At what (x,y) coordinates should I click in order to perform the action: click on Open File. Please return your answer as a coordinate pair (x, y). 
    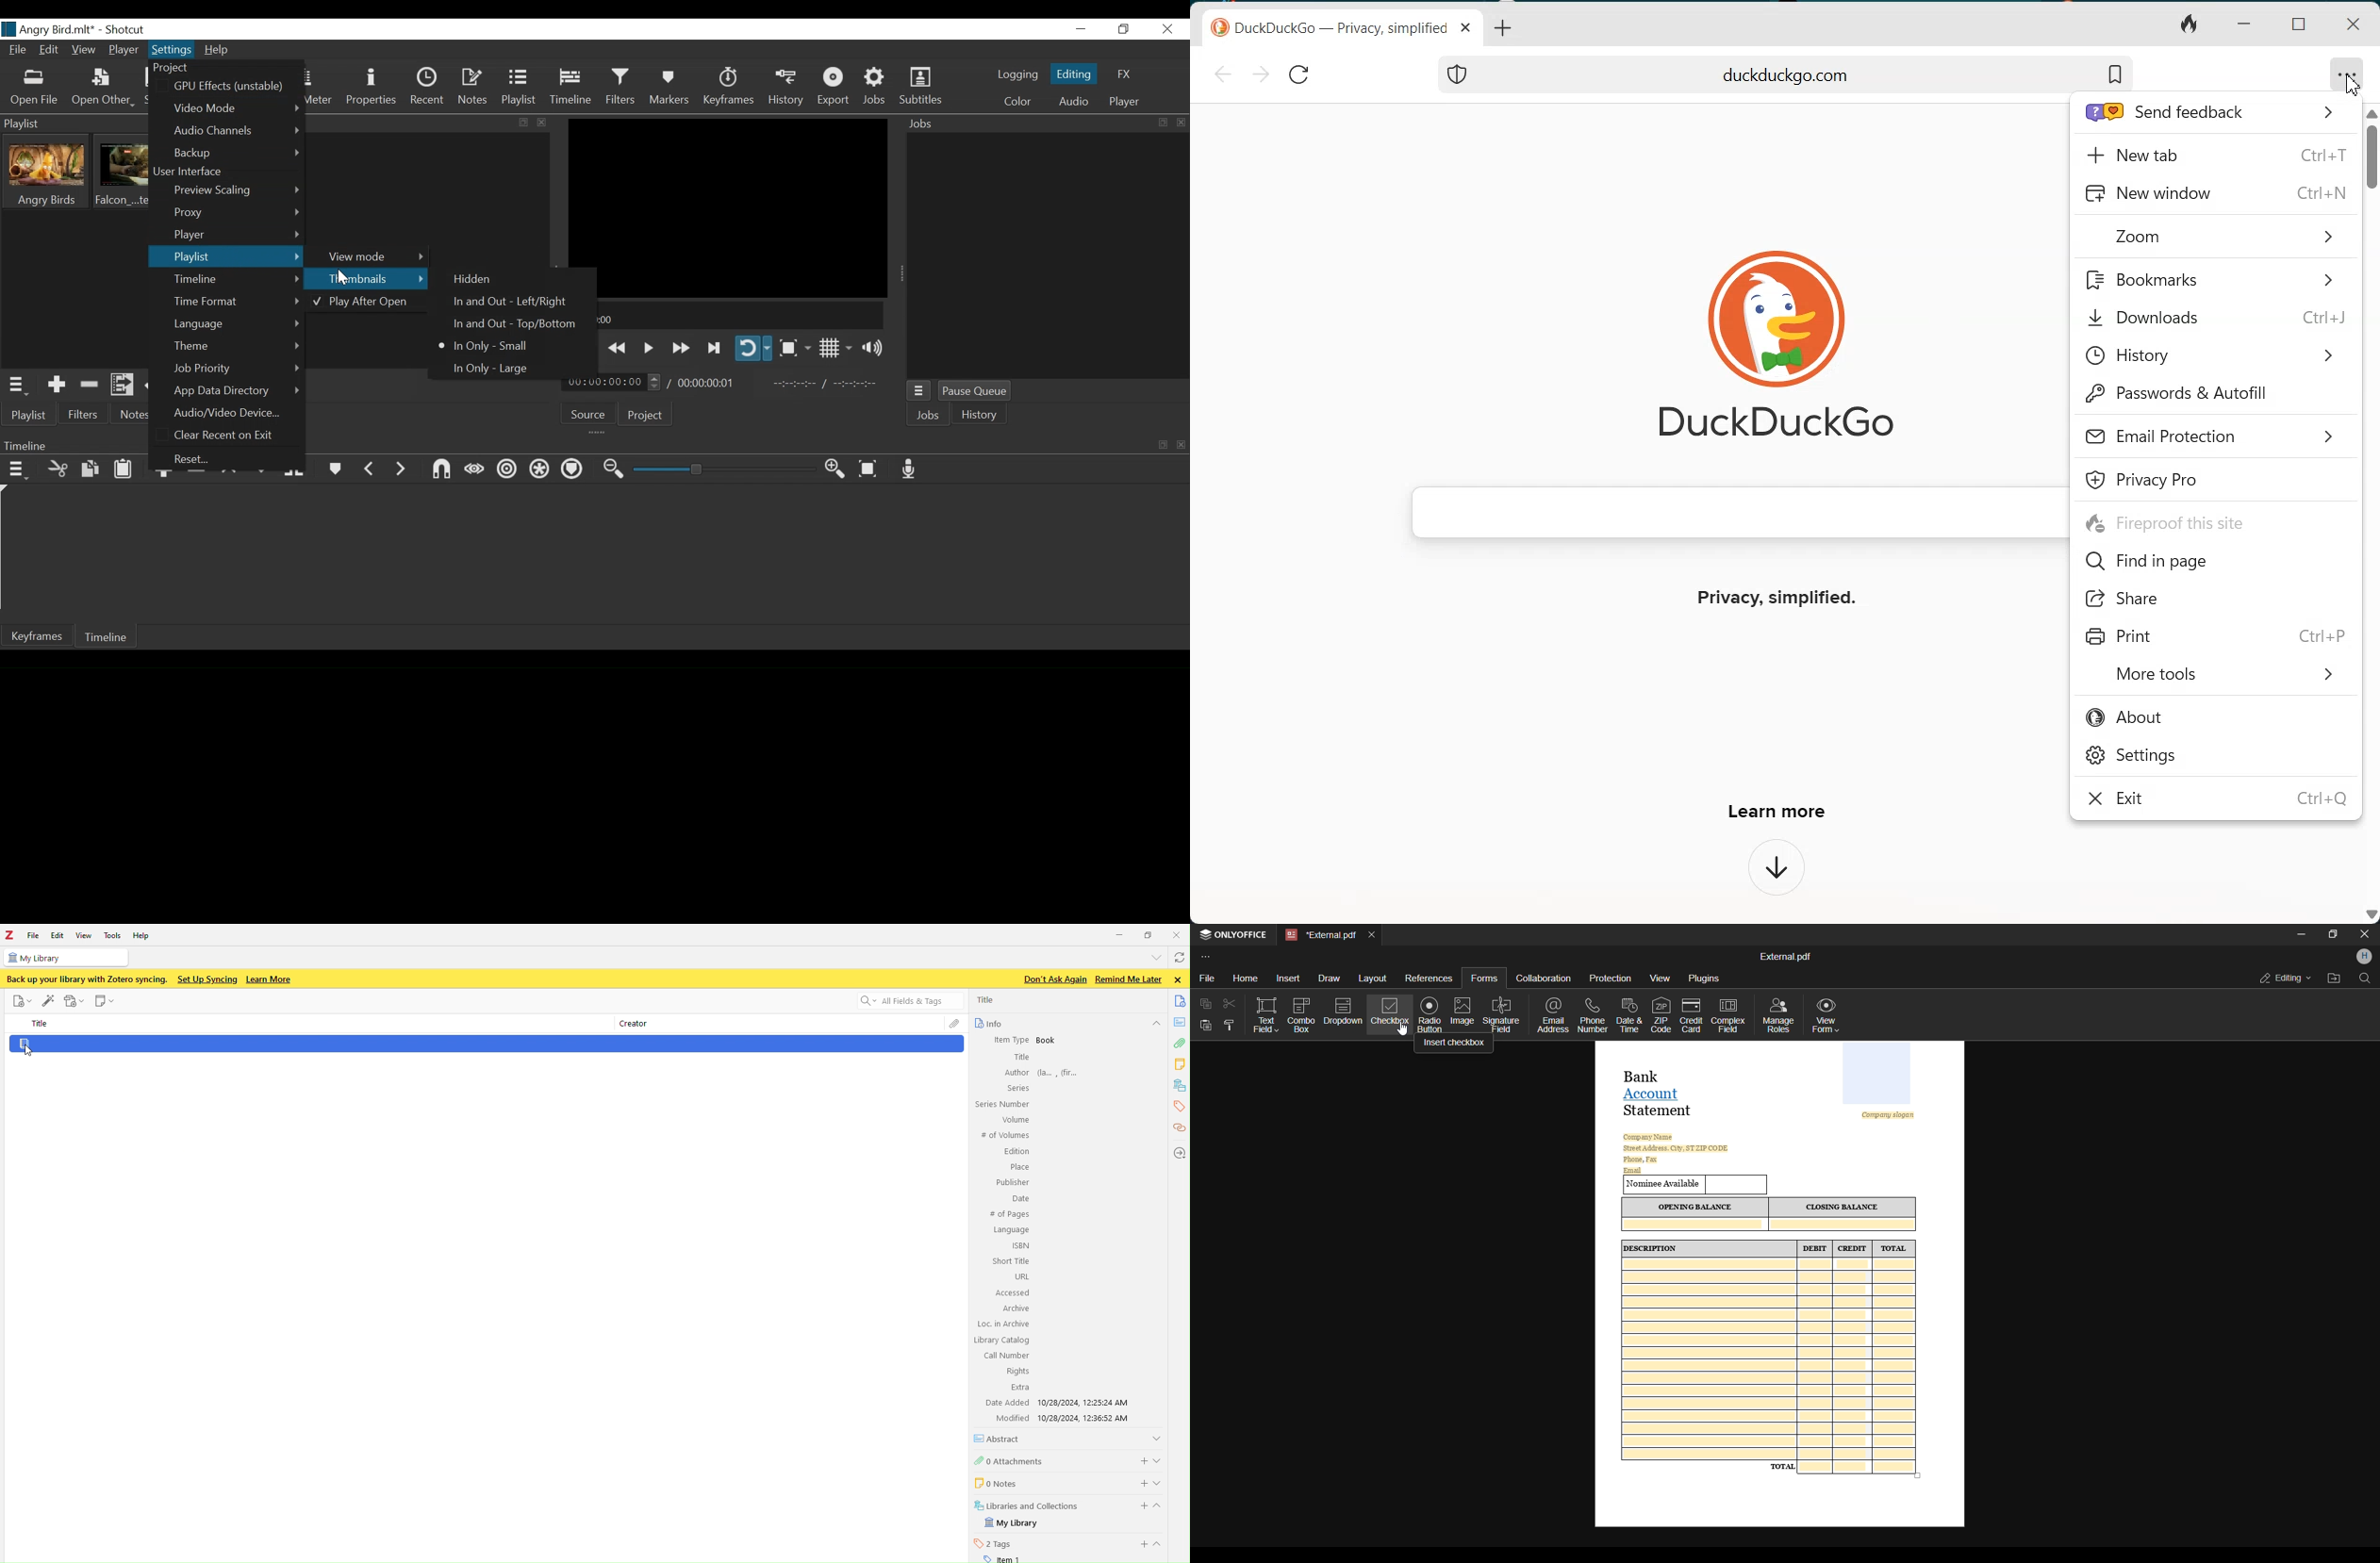
    Looking at the image, I should click on (35, 89).